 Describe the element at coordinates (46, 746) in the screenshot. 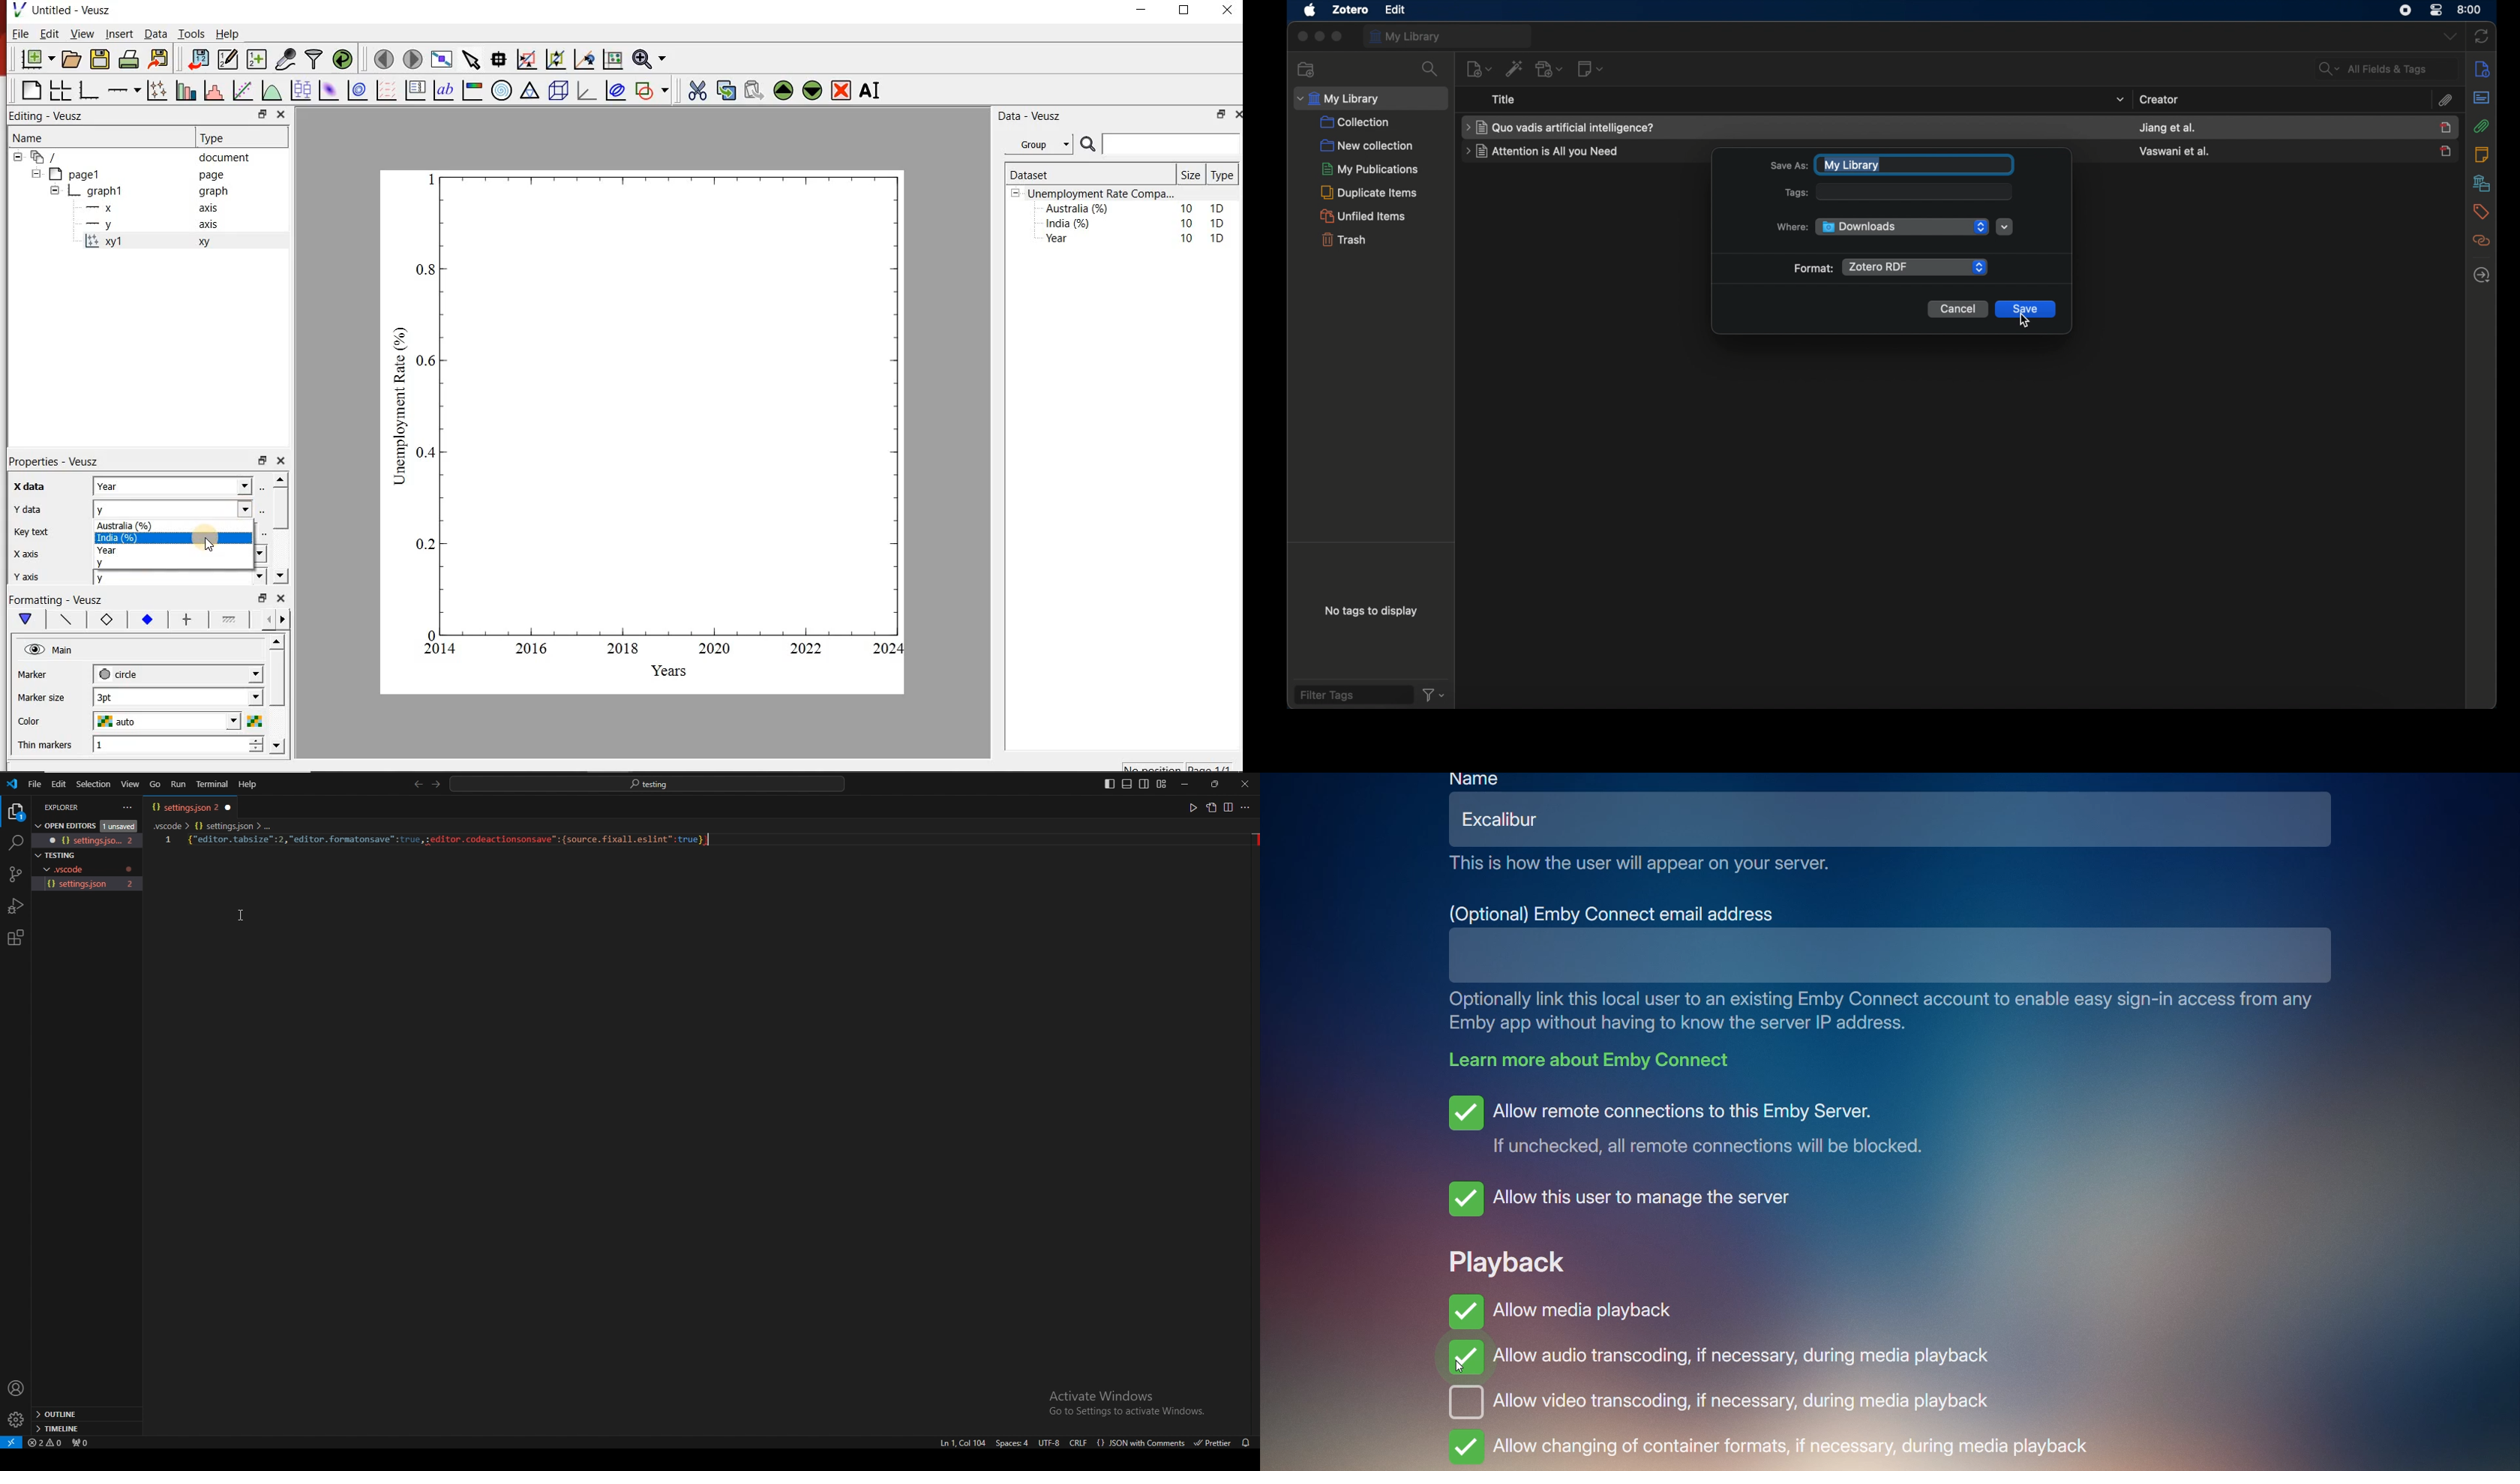

I see `Thin markers` at that location.